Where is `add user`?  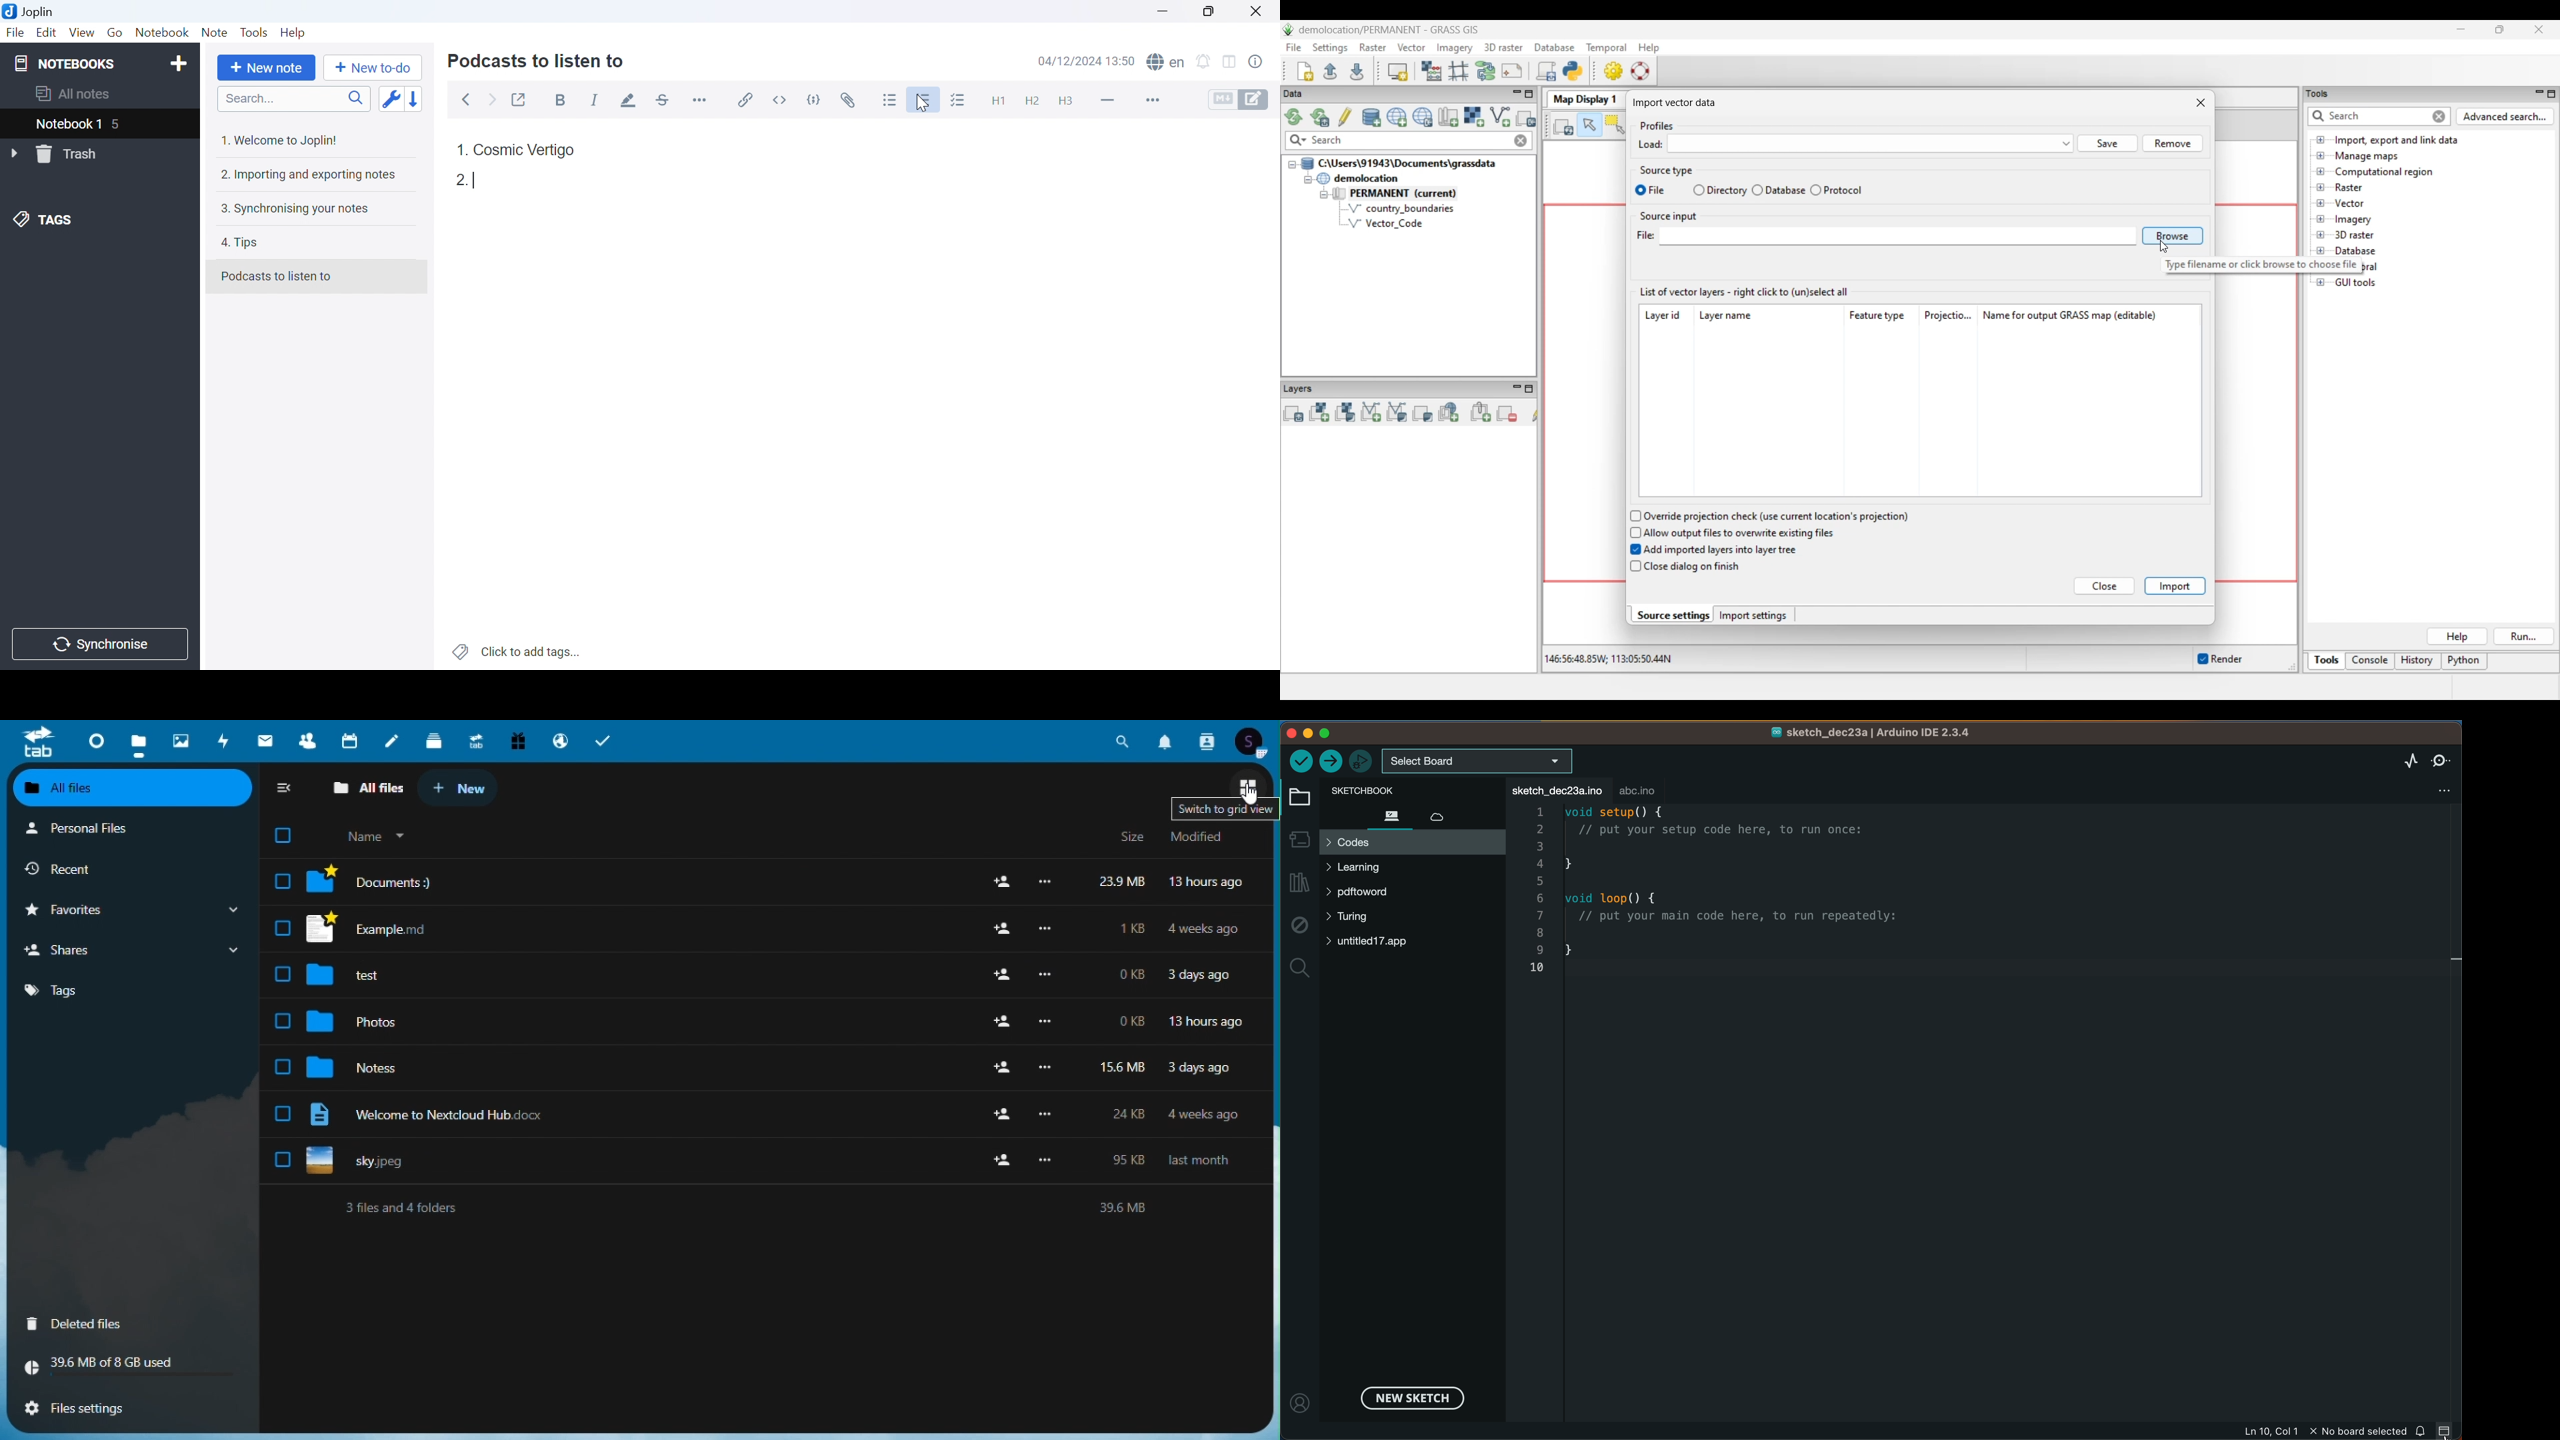 add user is located at coordinates (1000, 1115).